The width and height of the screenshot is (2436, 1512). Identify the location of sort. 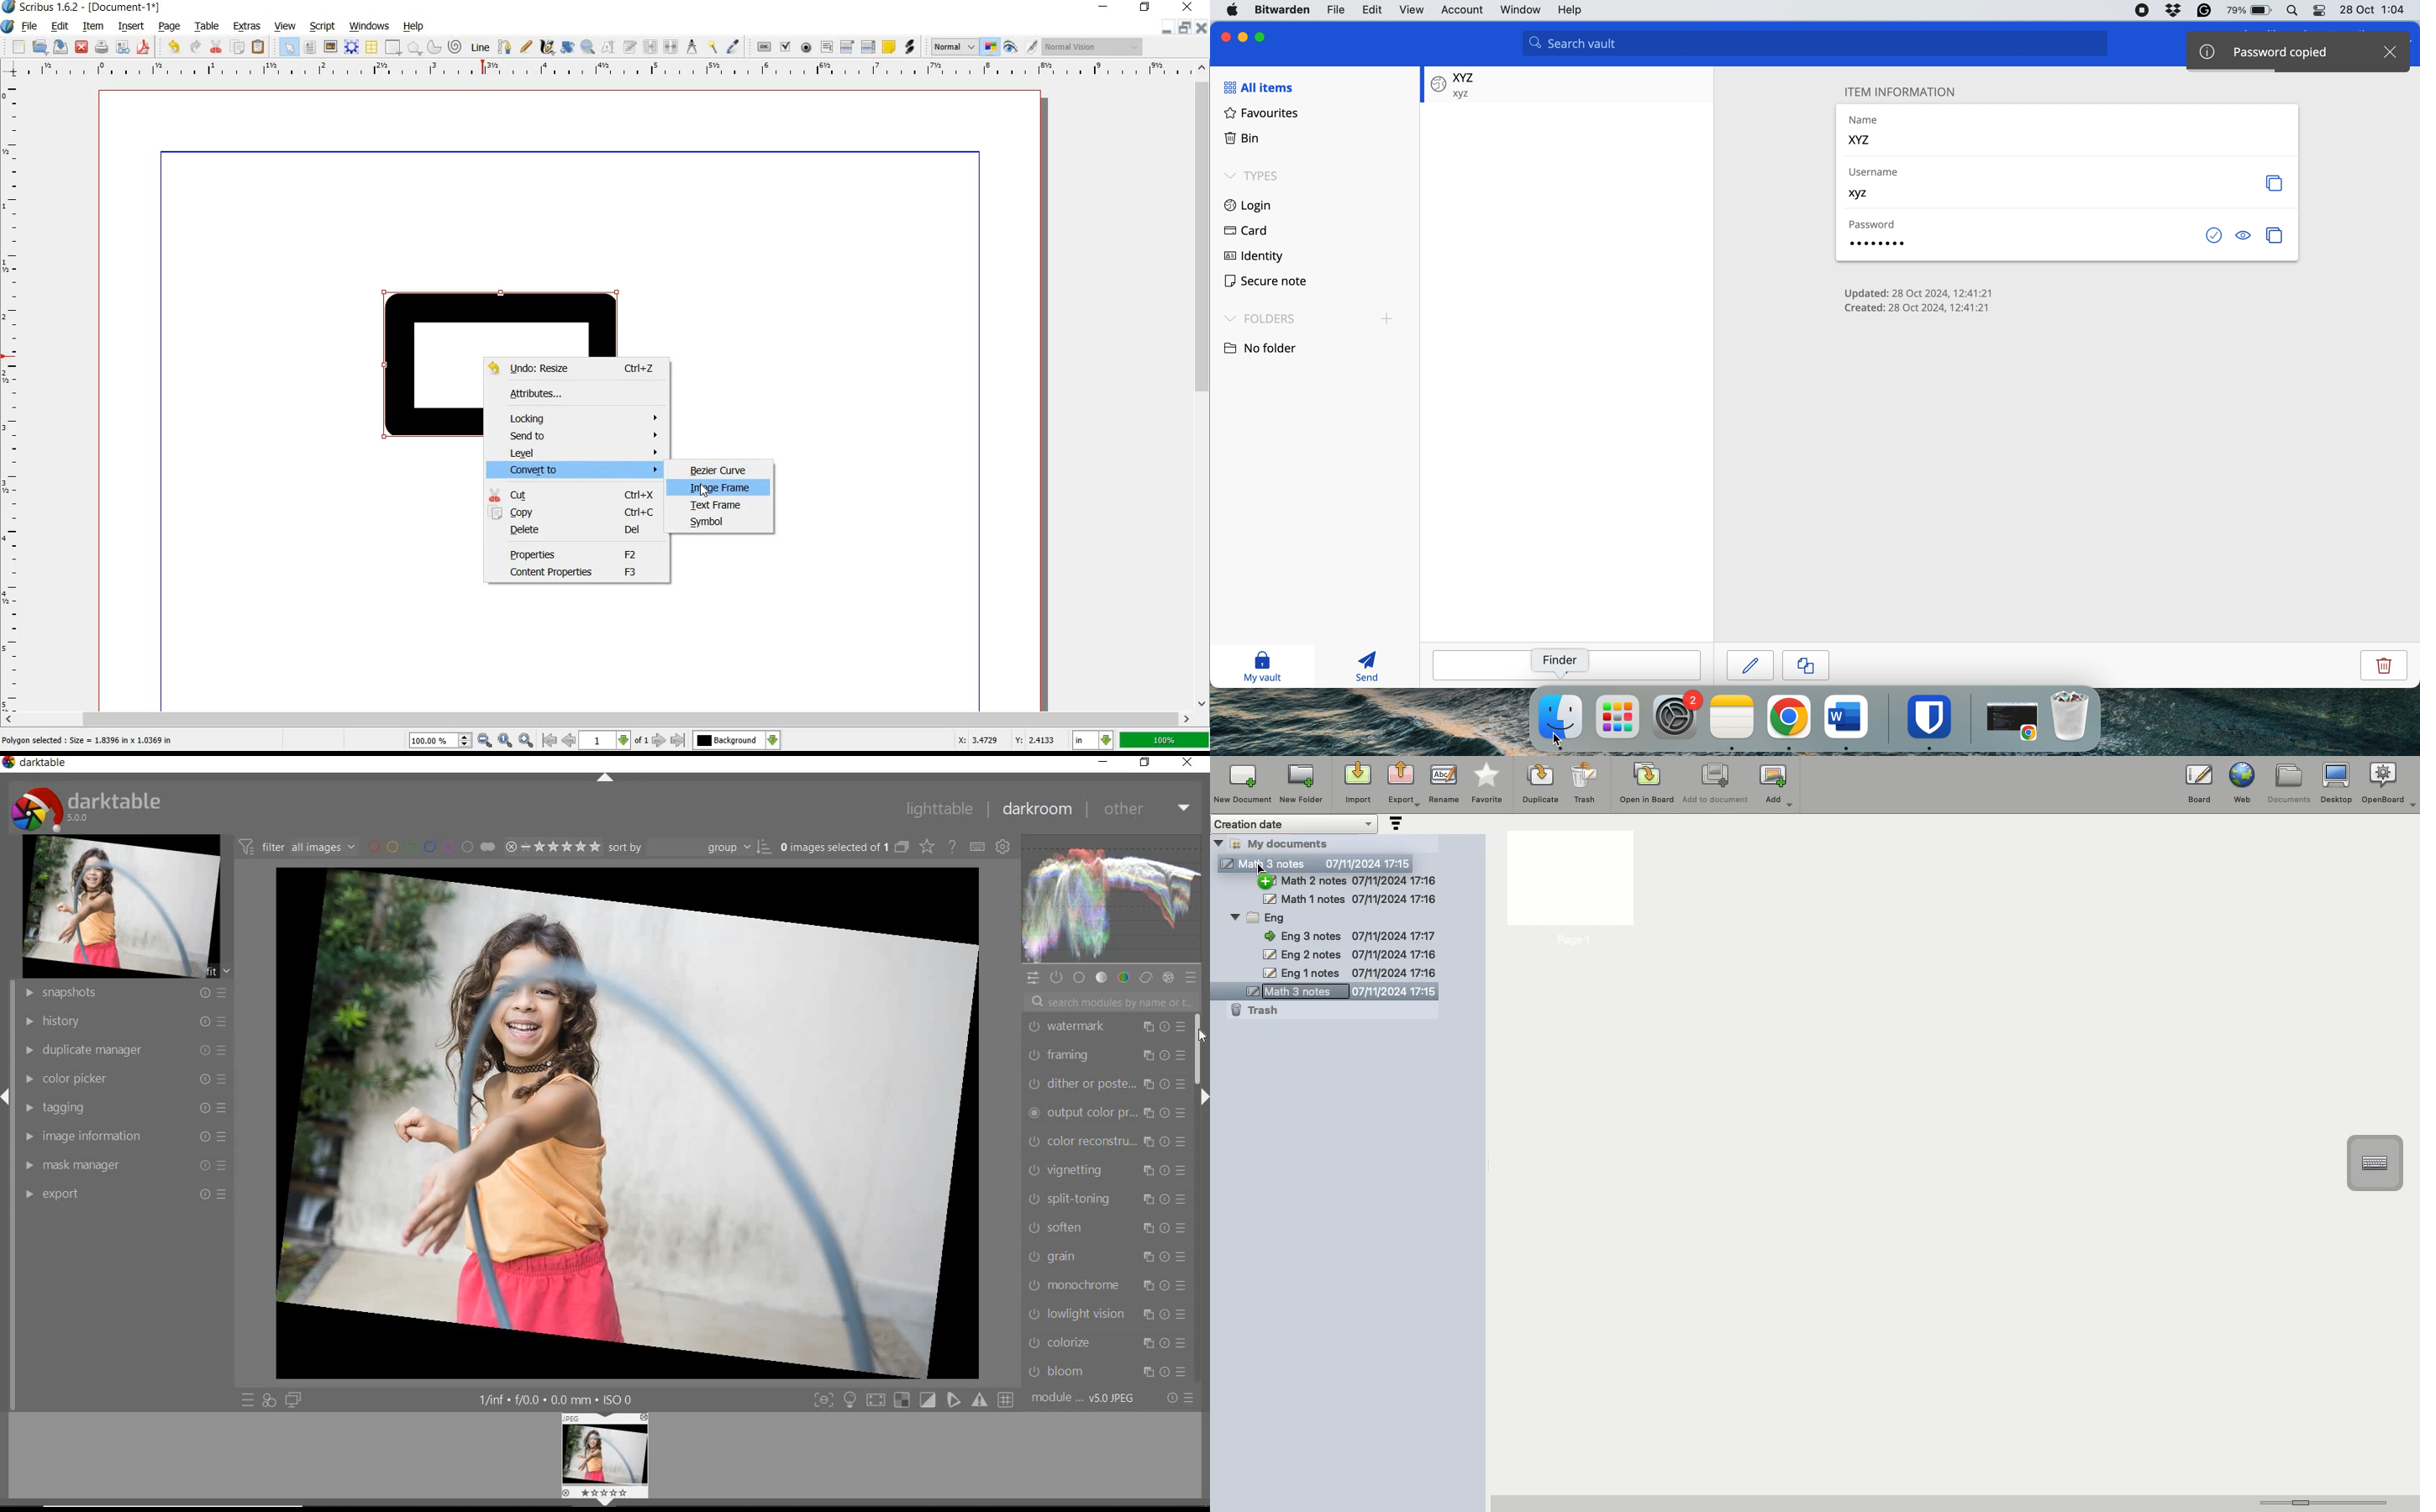
(690, 846).